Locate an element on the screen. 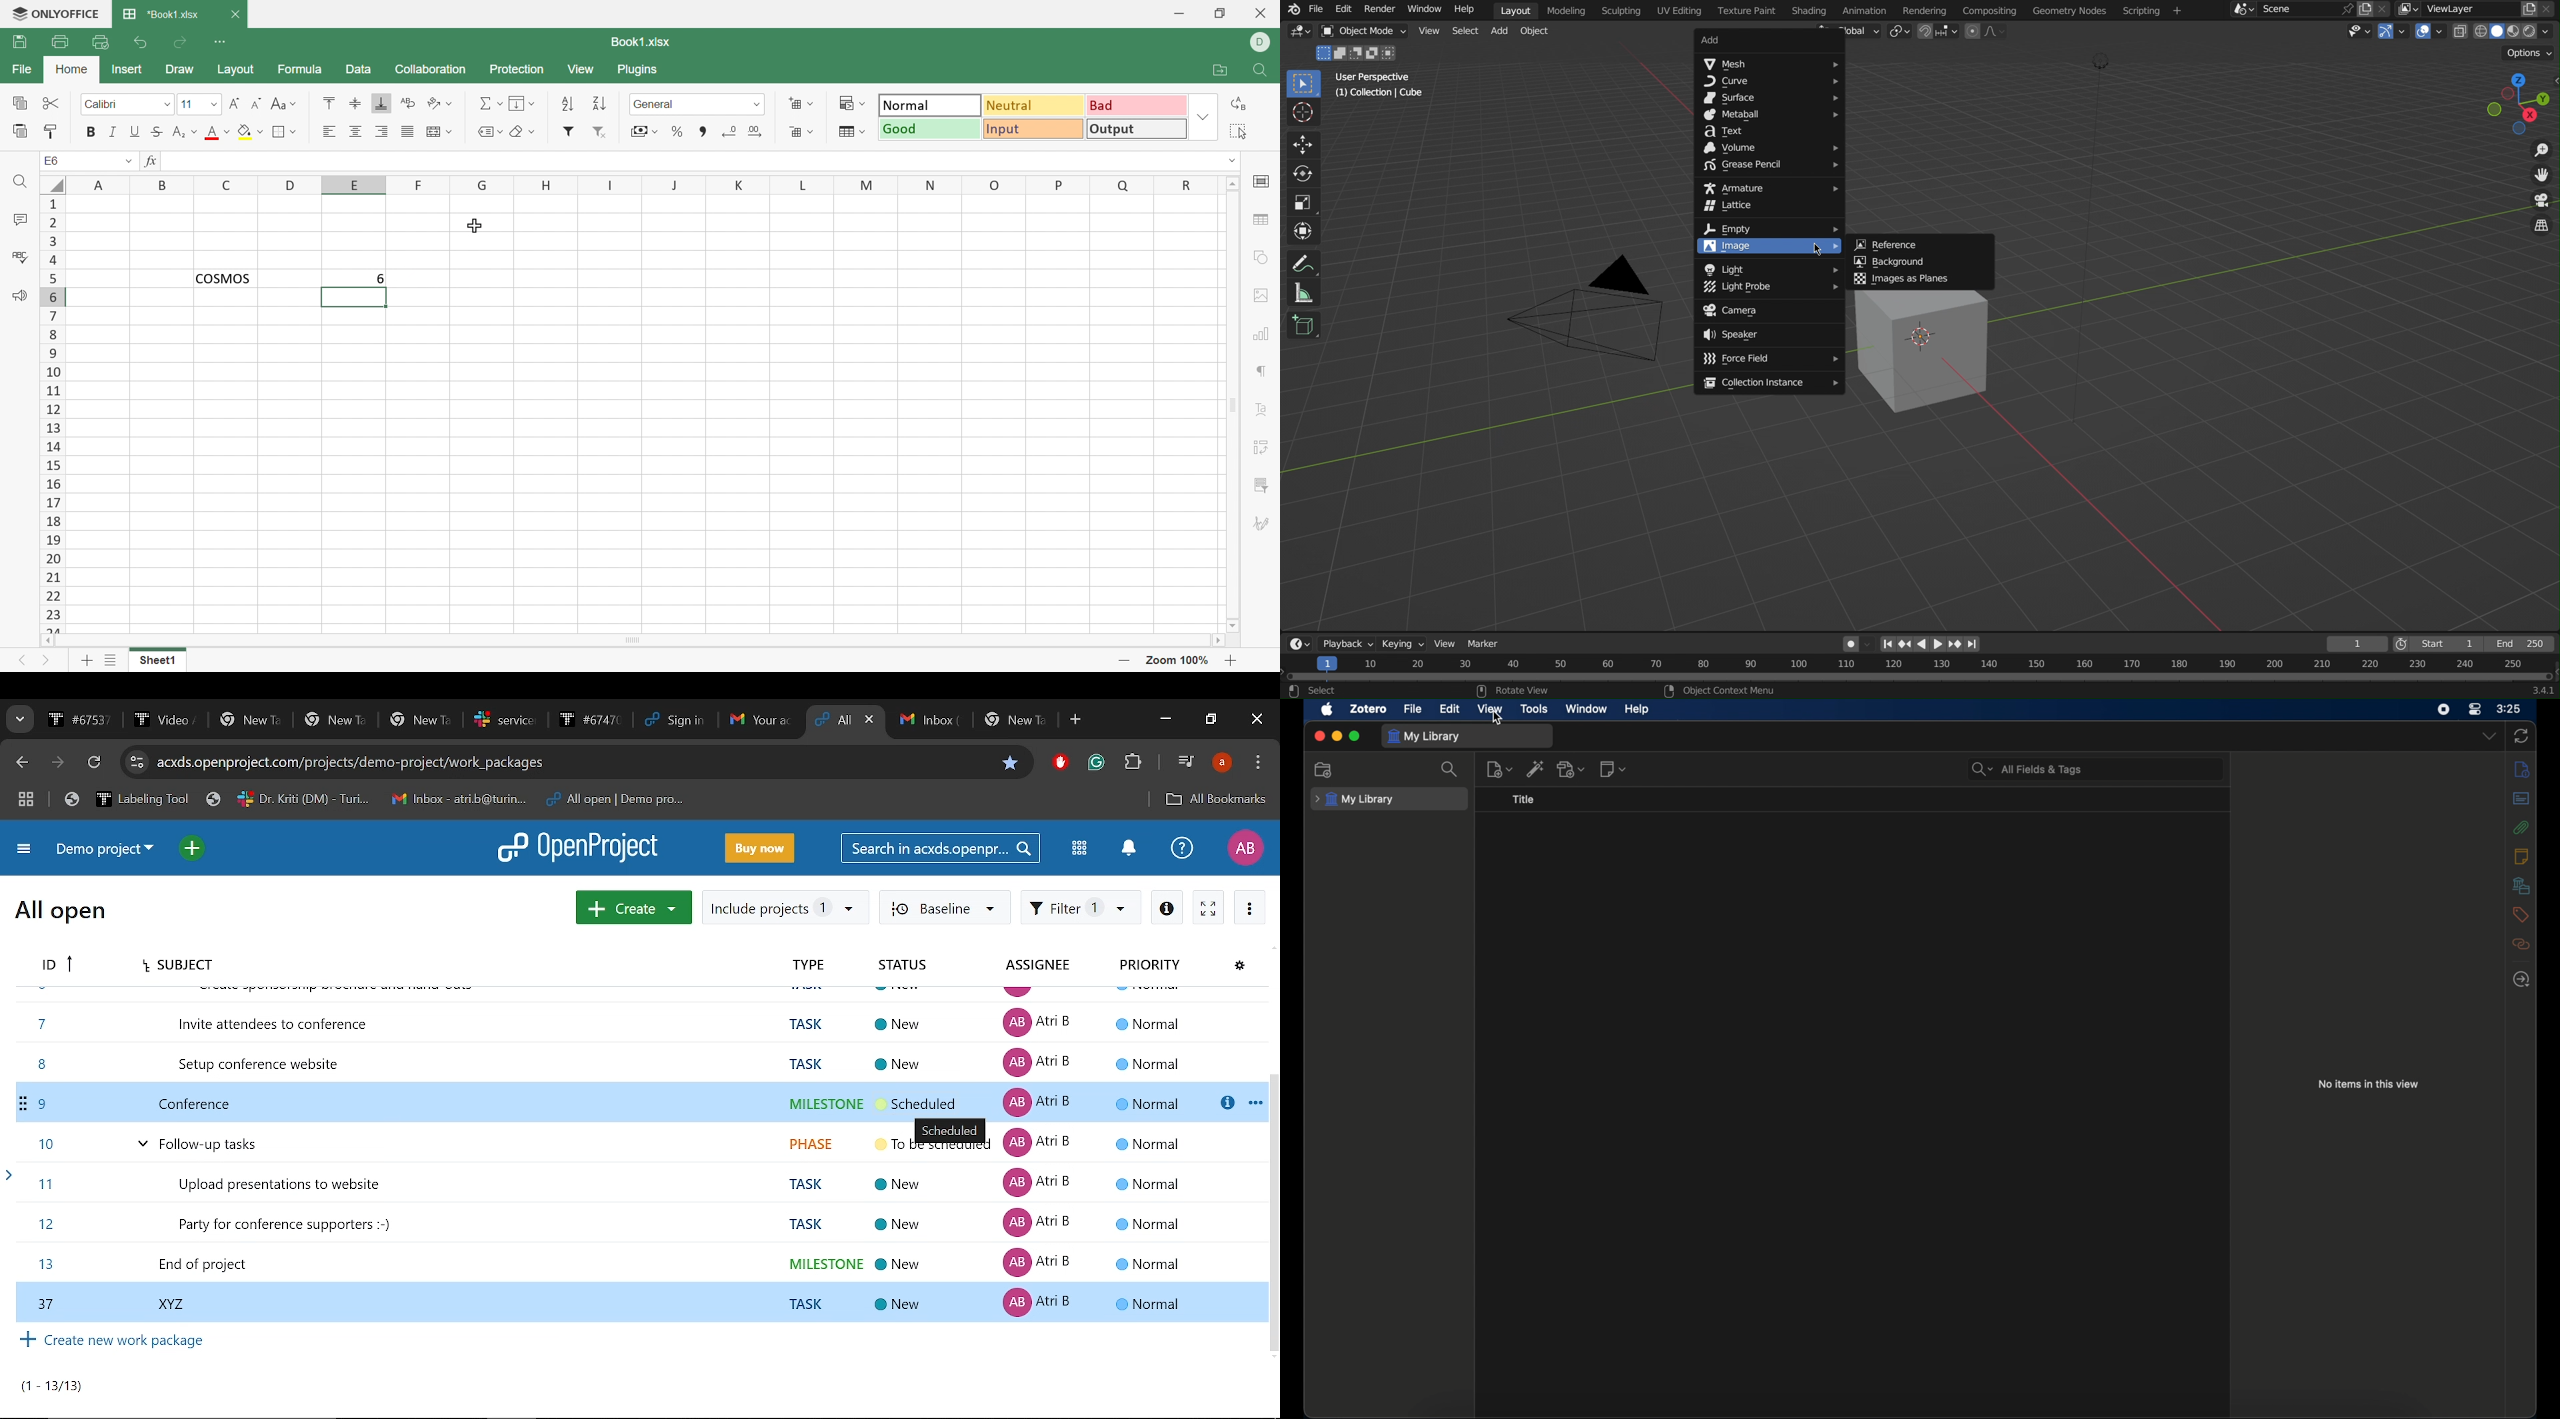 This screenshot has height=1428, width=2576. Scroll bar is located at coordinates (631, 641).